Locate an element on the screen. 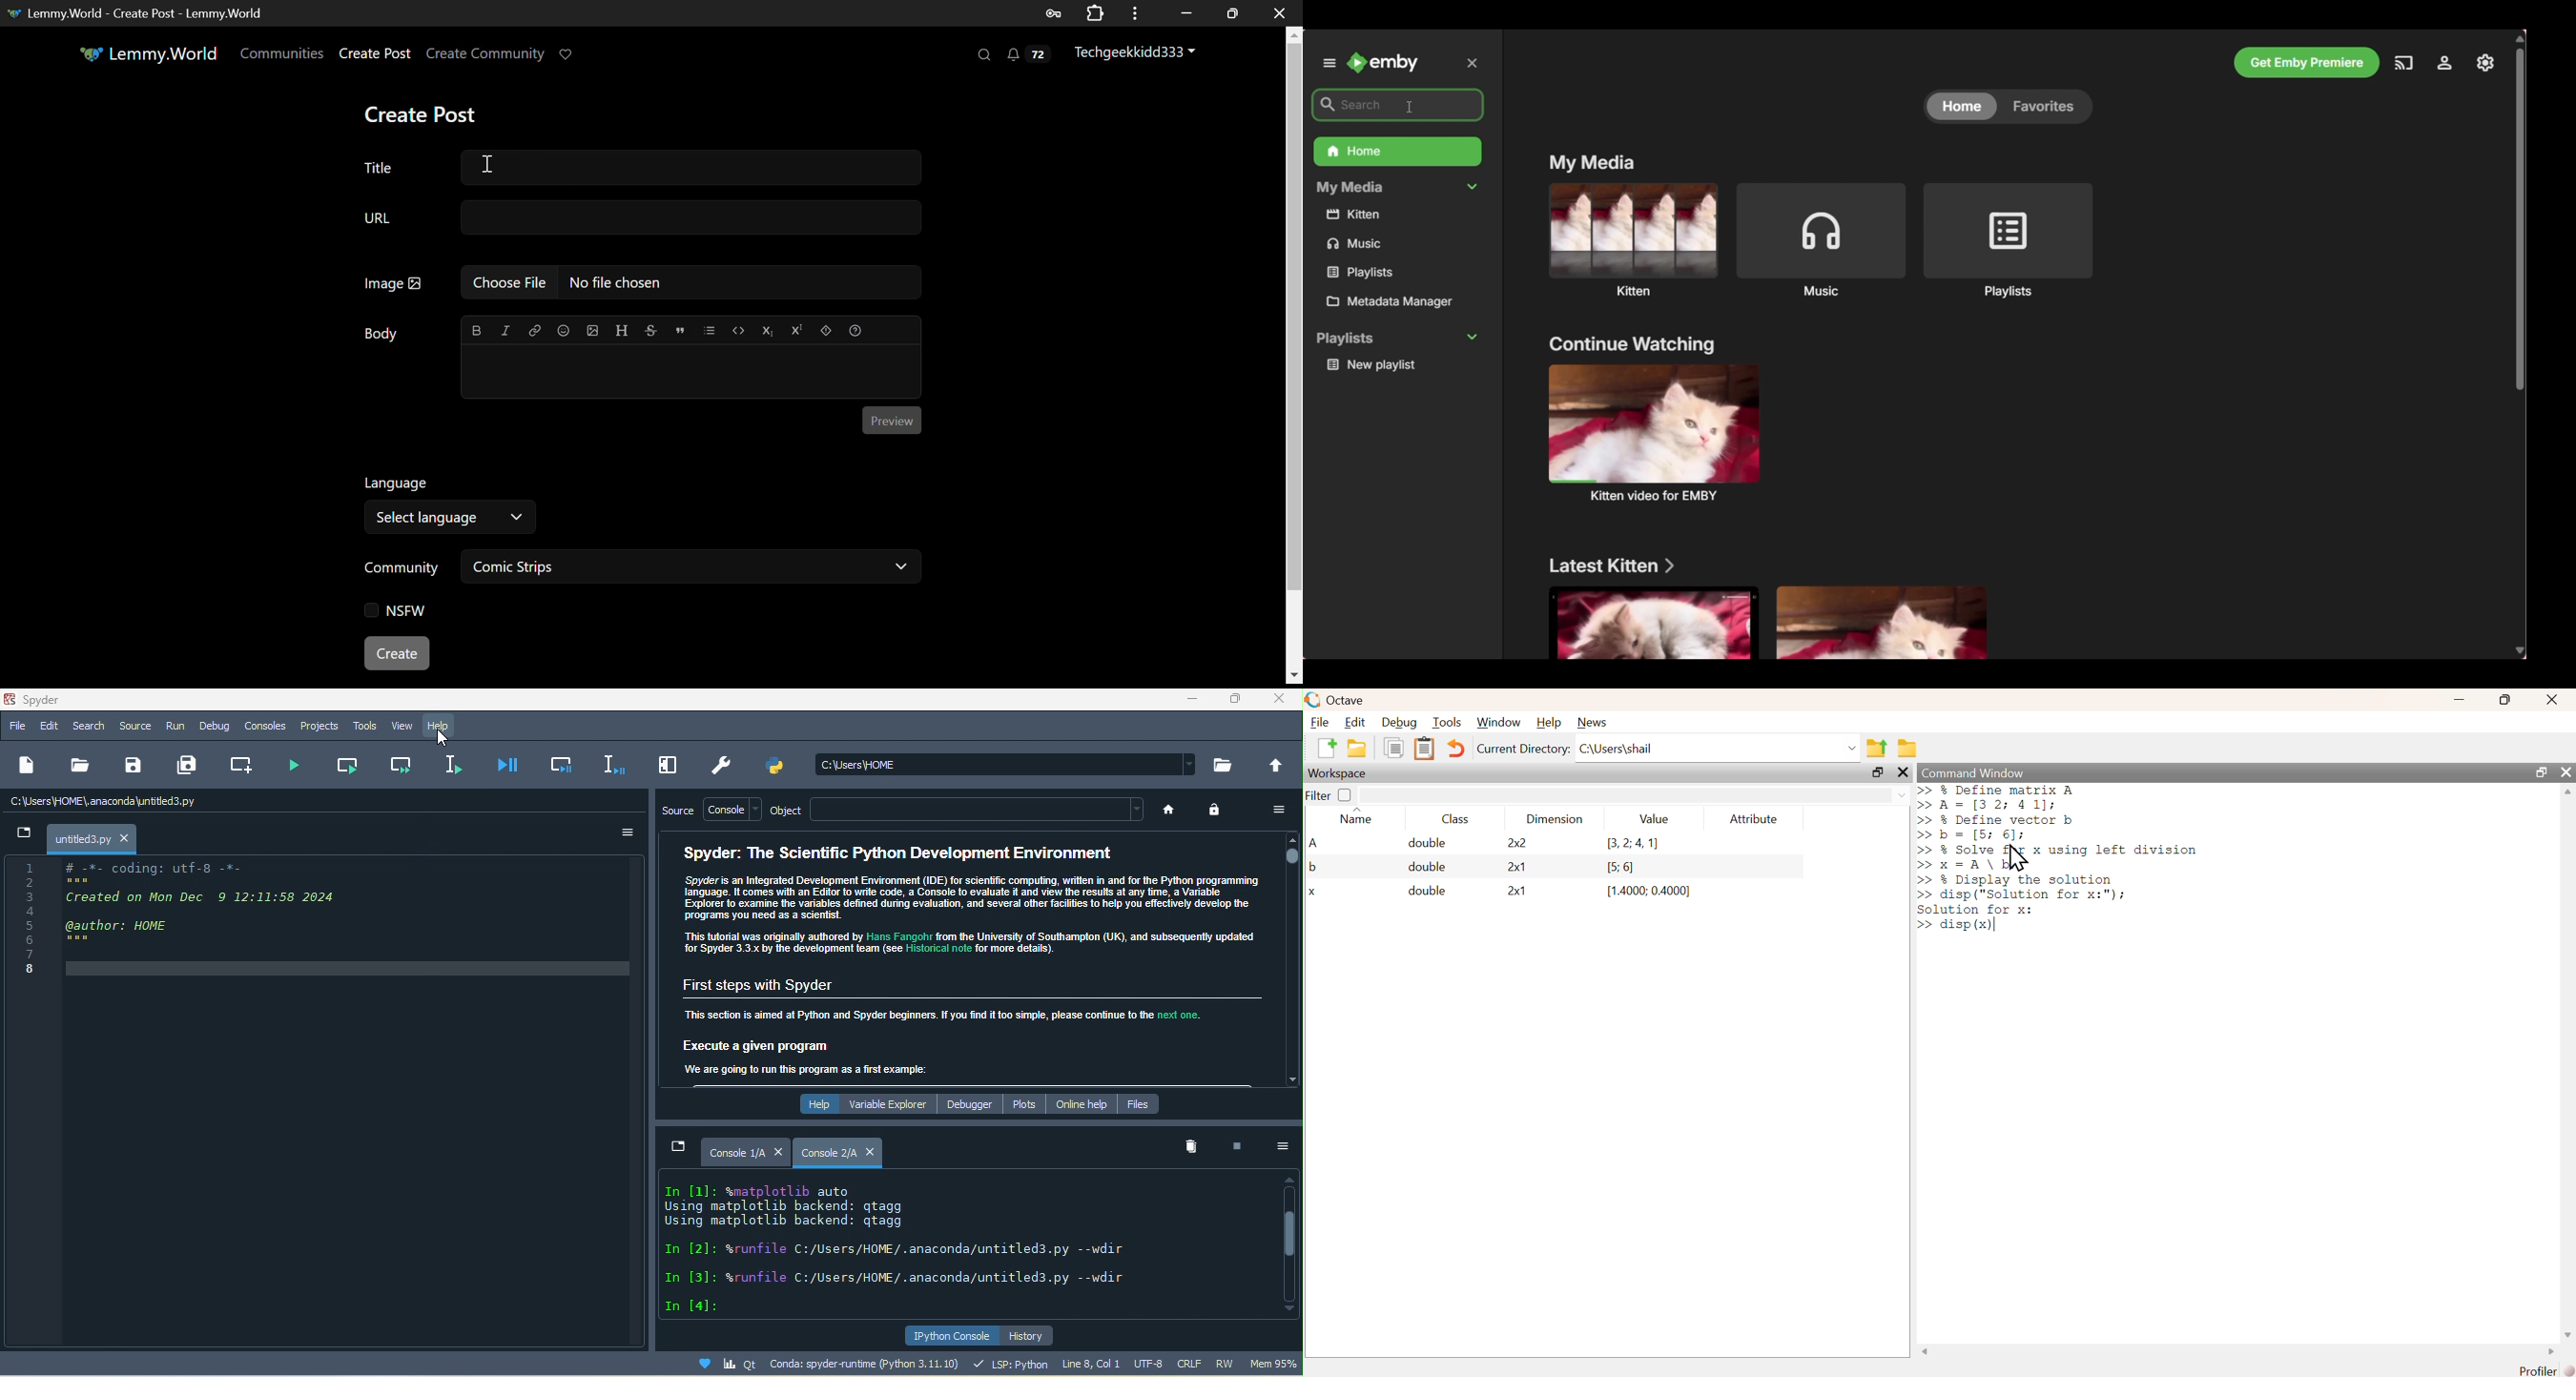  run current cell and go to the next one is located at coordinates (397, 765).